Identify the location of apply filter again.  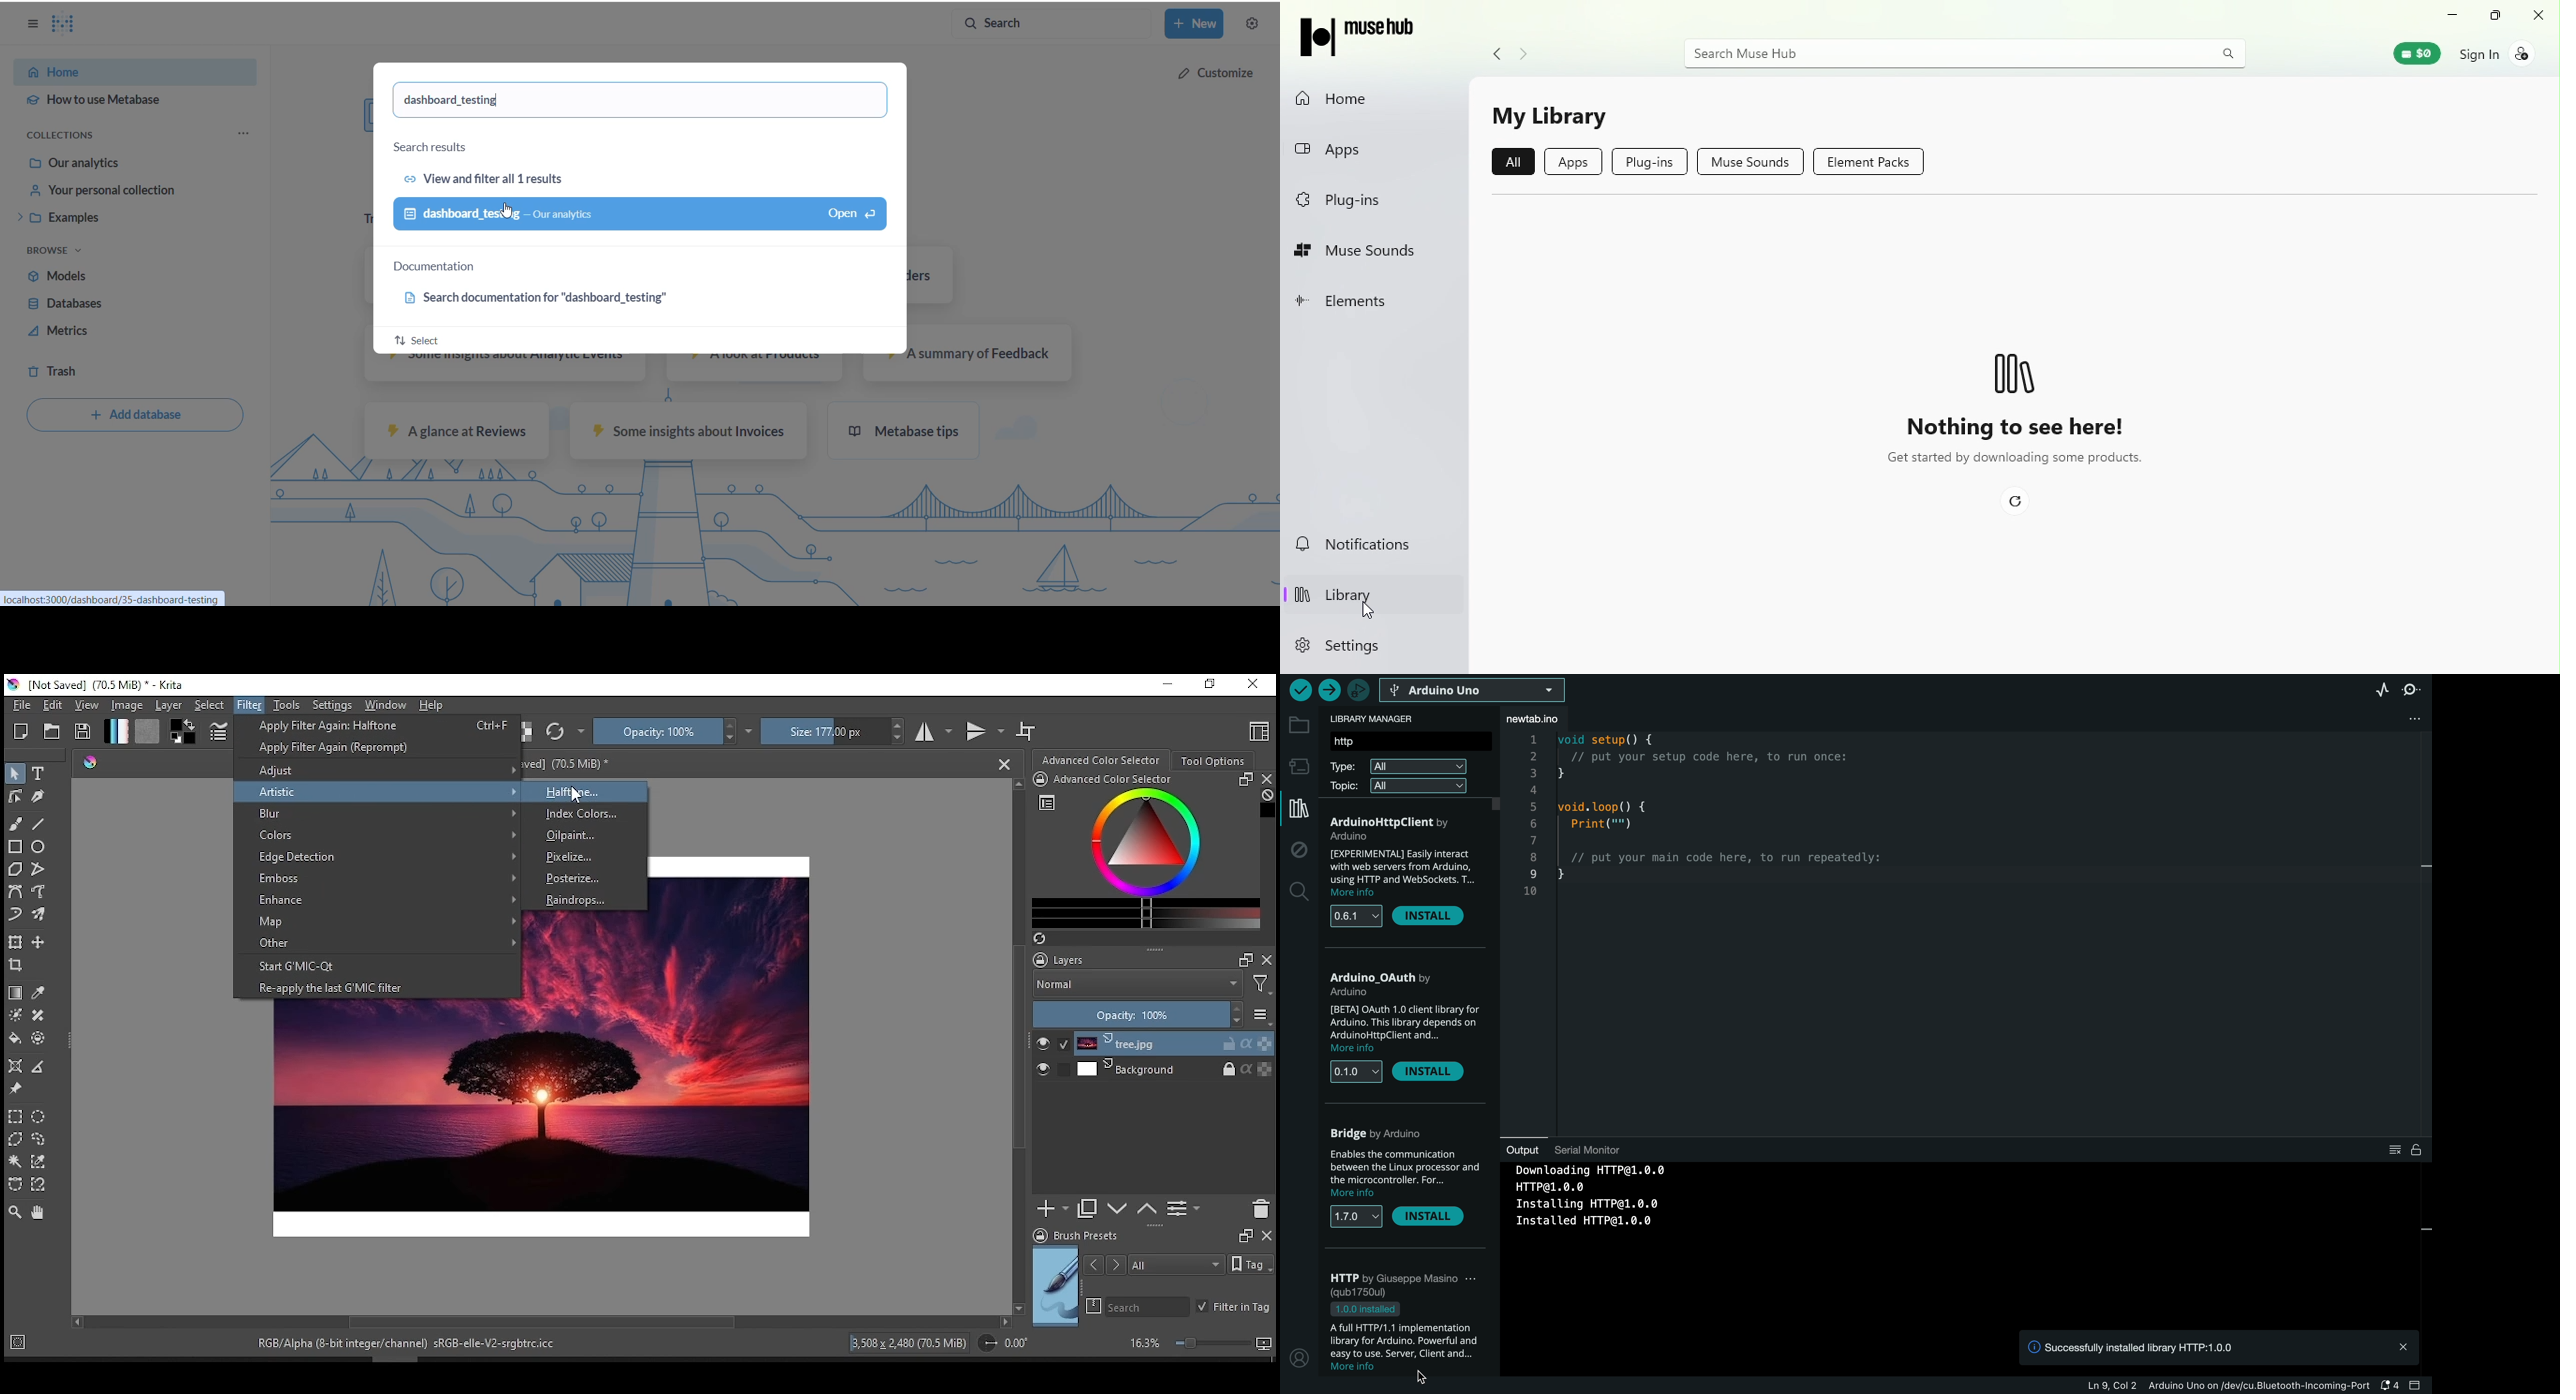
(325, 724).